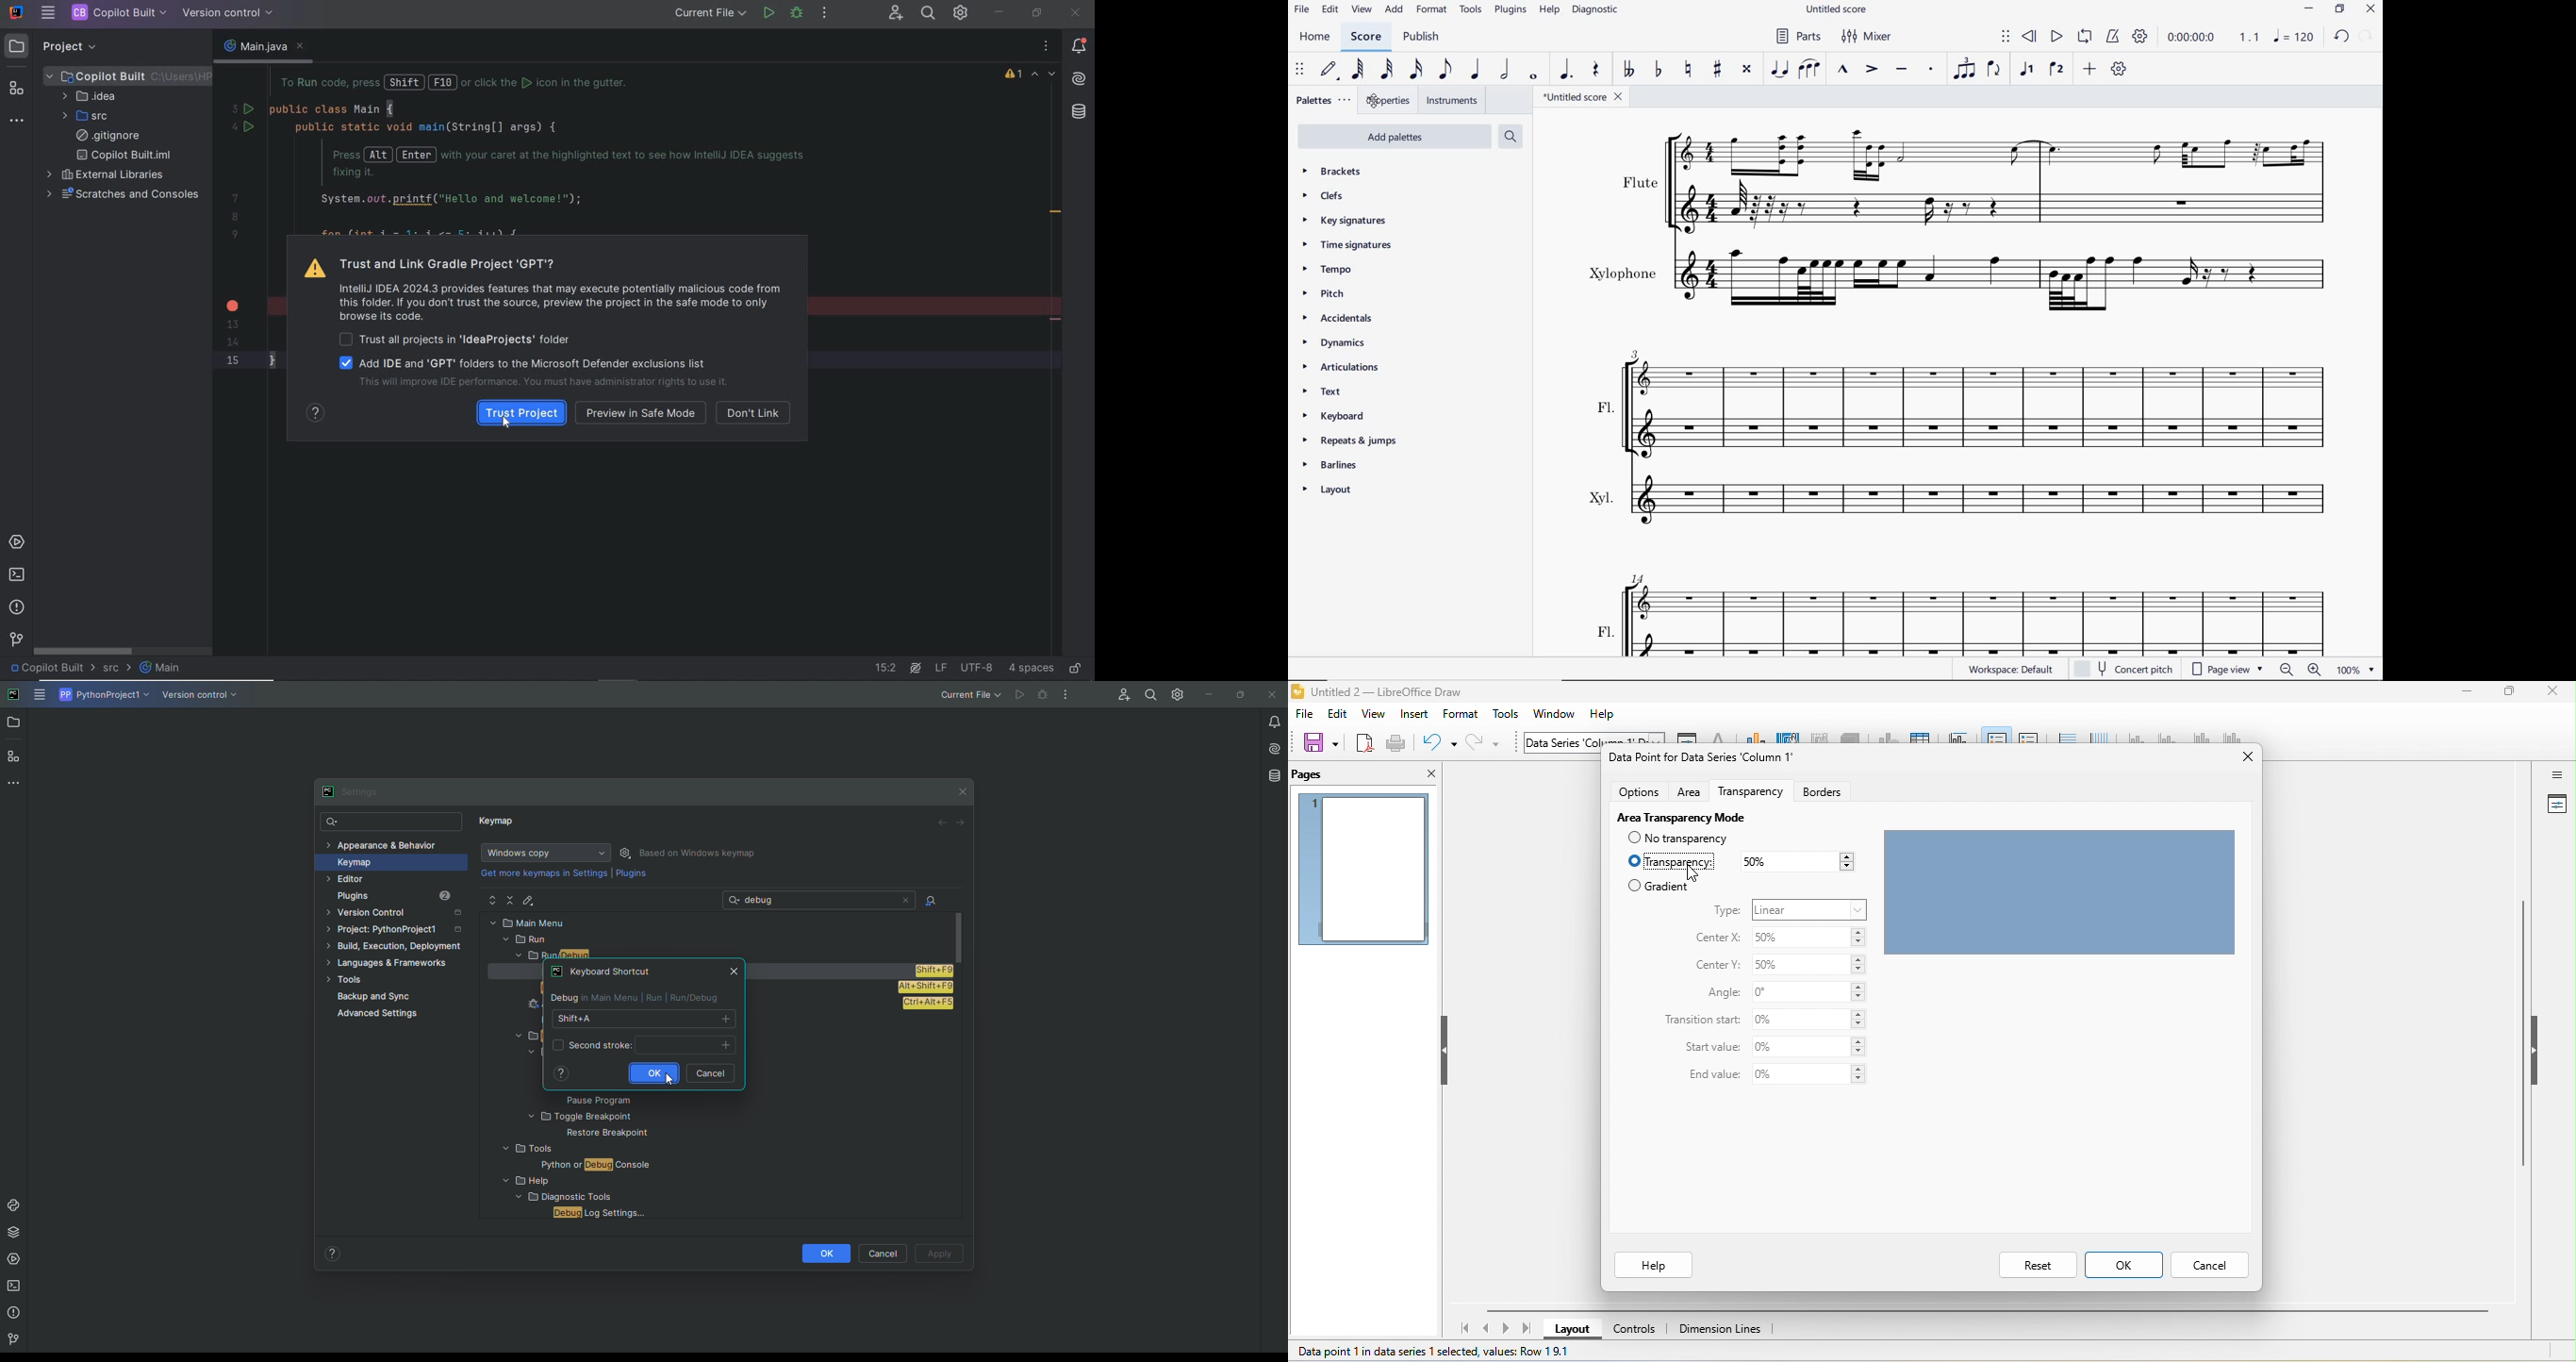 The width and height of the screenshot is (2576, 1372). What do you see at coordinates (1693, 793) in the screenshot?
I see `area` at bounding box center [1693, 793].